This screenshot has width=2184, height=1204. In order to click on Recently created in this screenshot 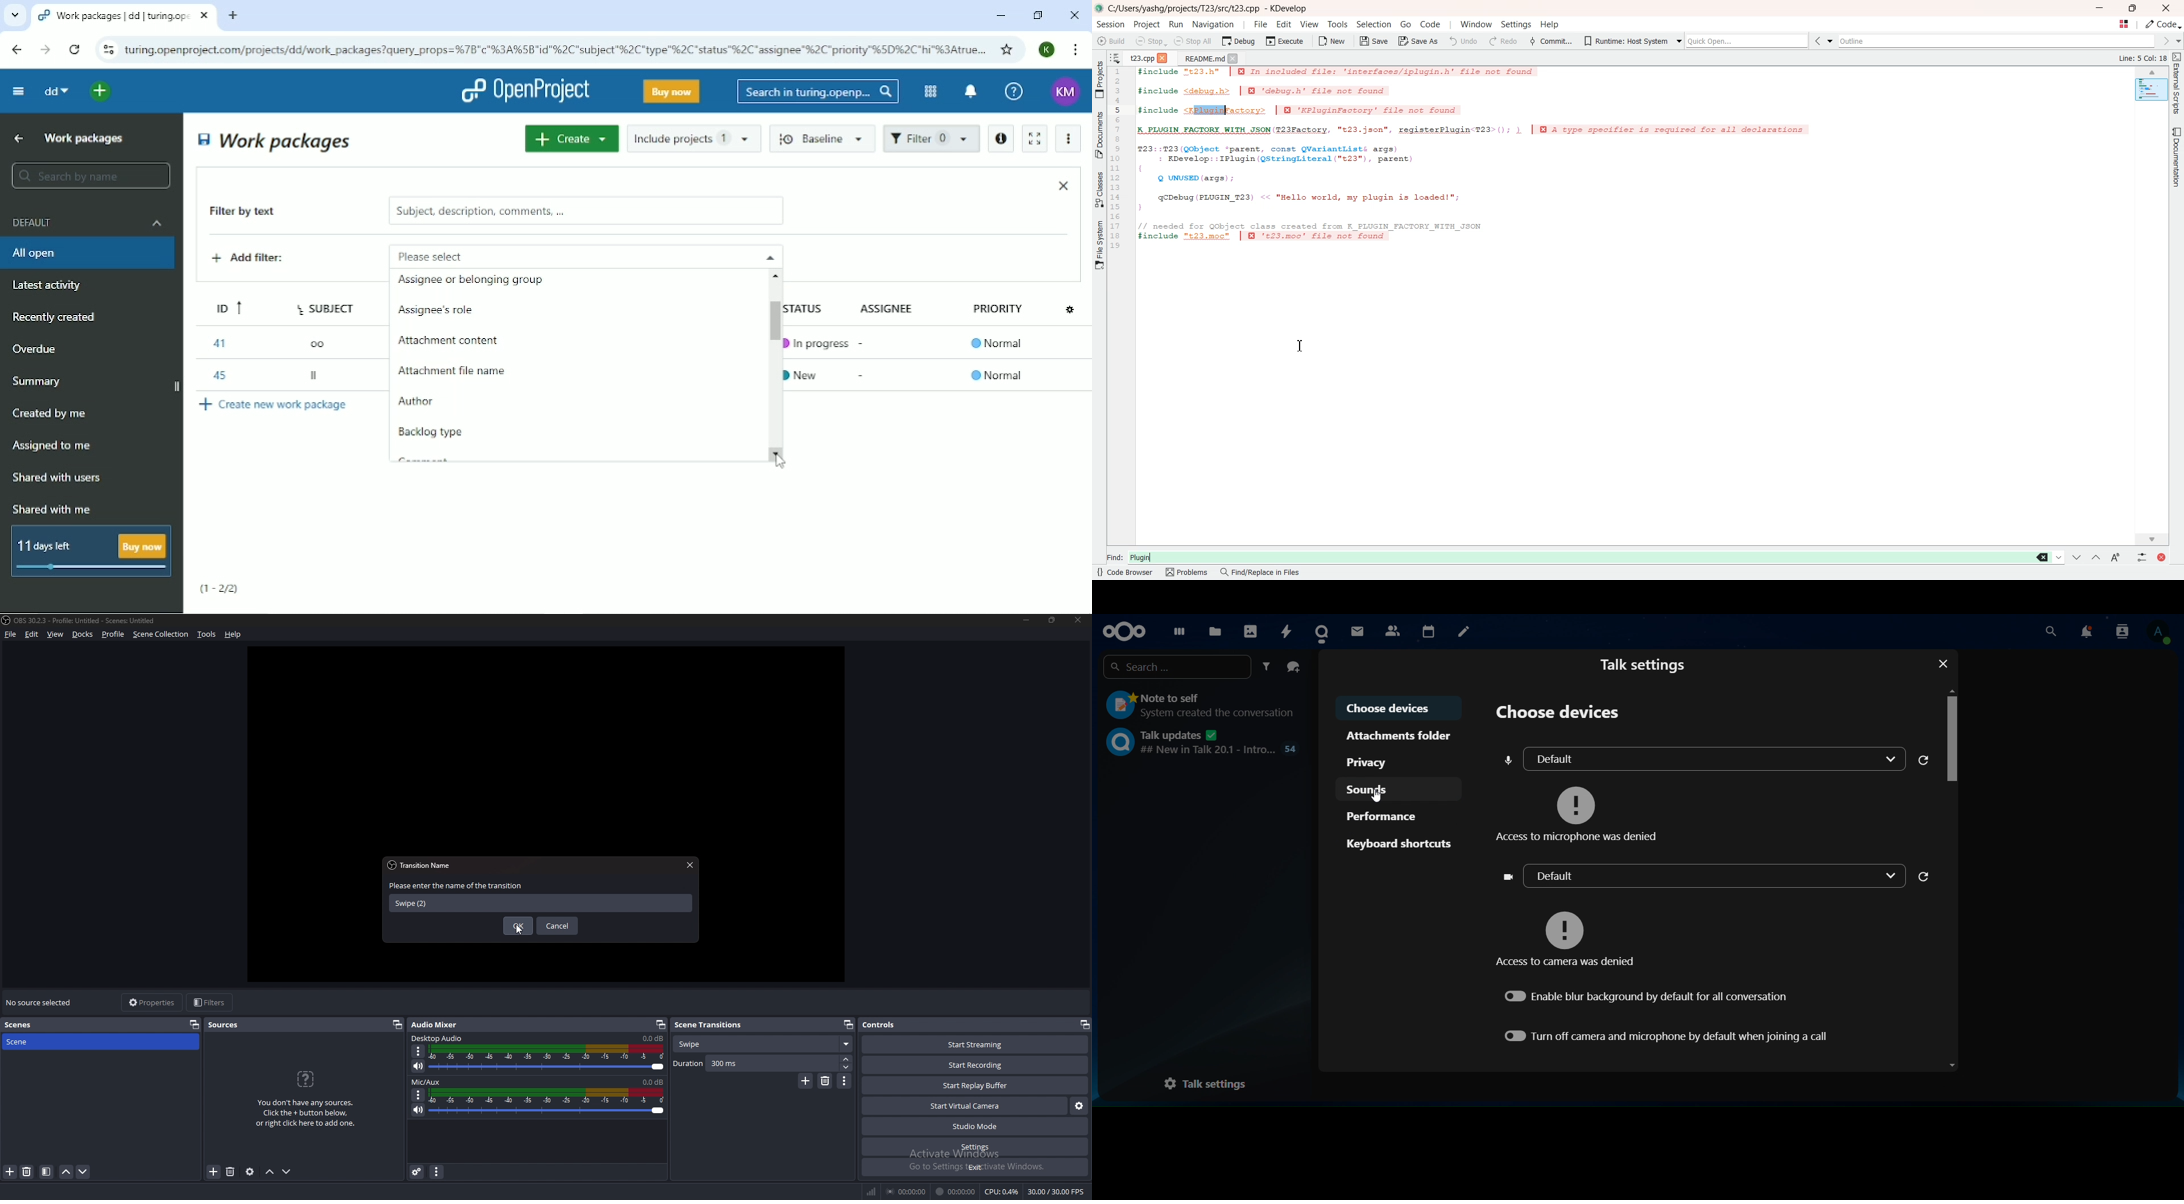, I will do `click(58, 317)`.